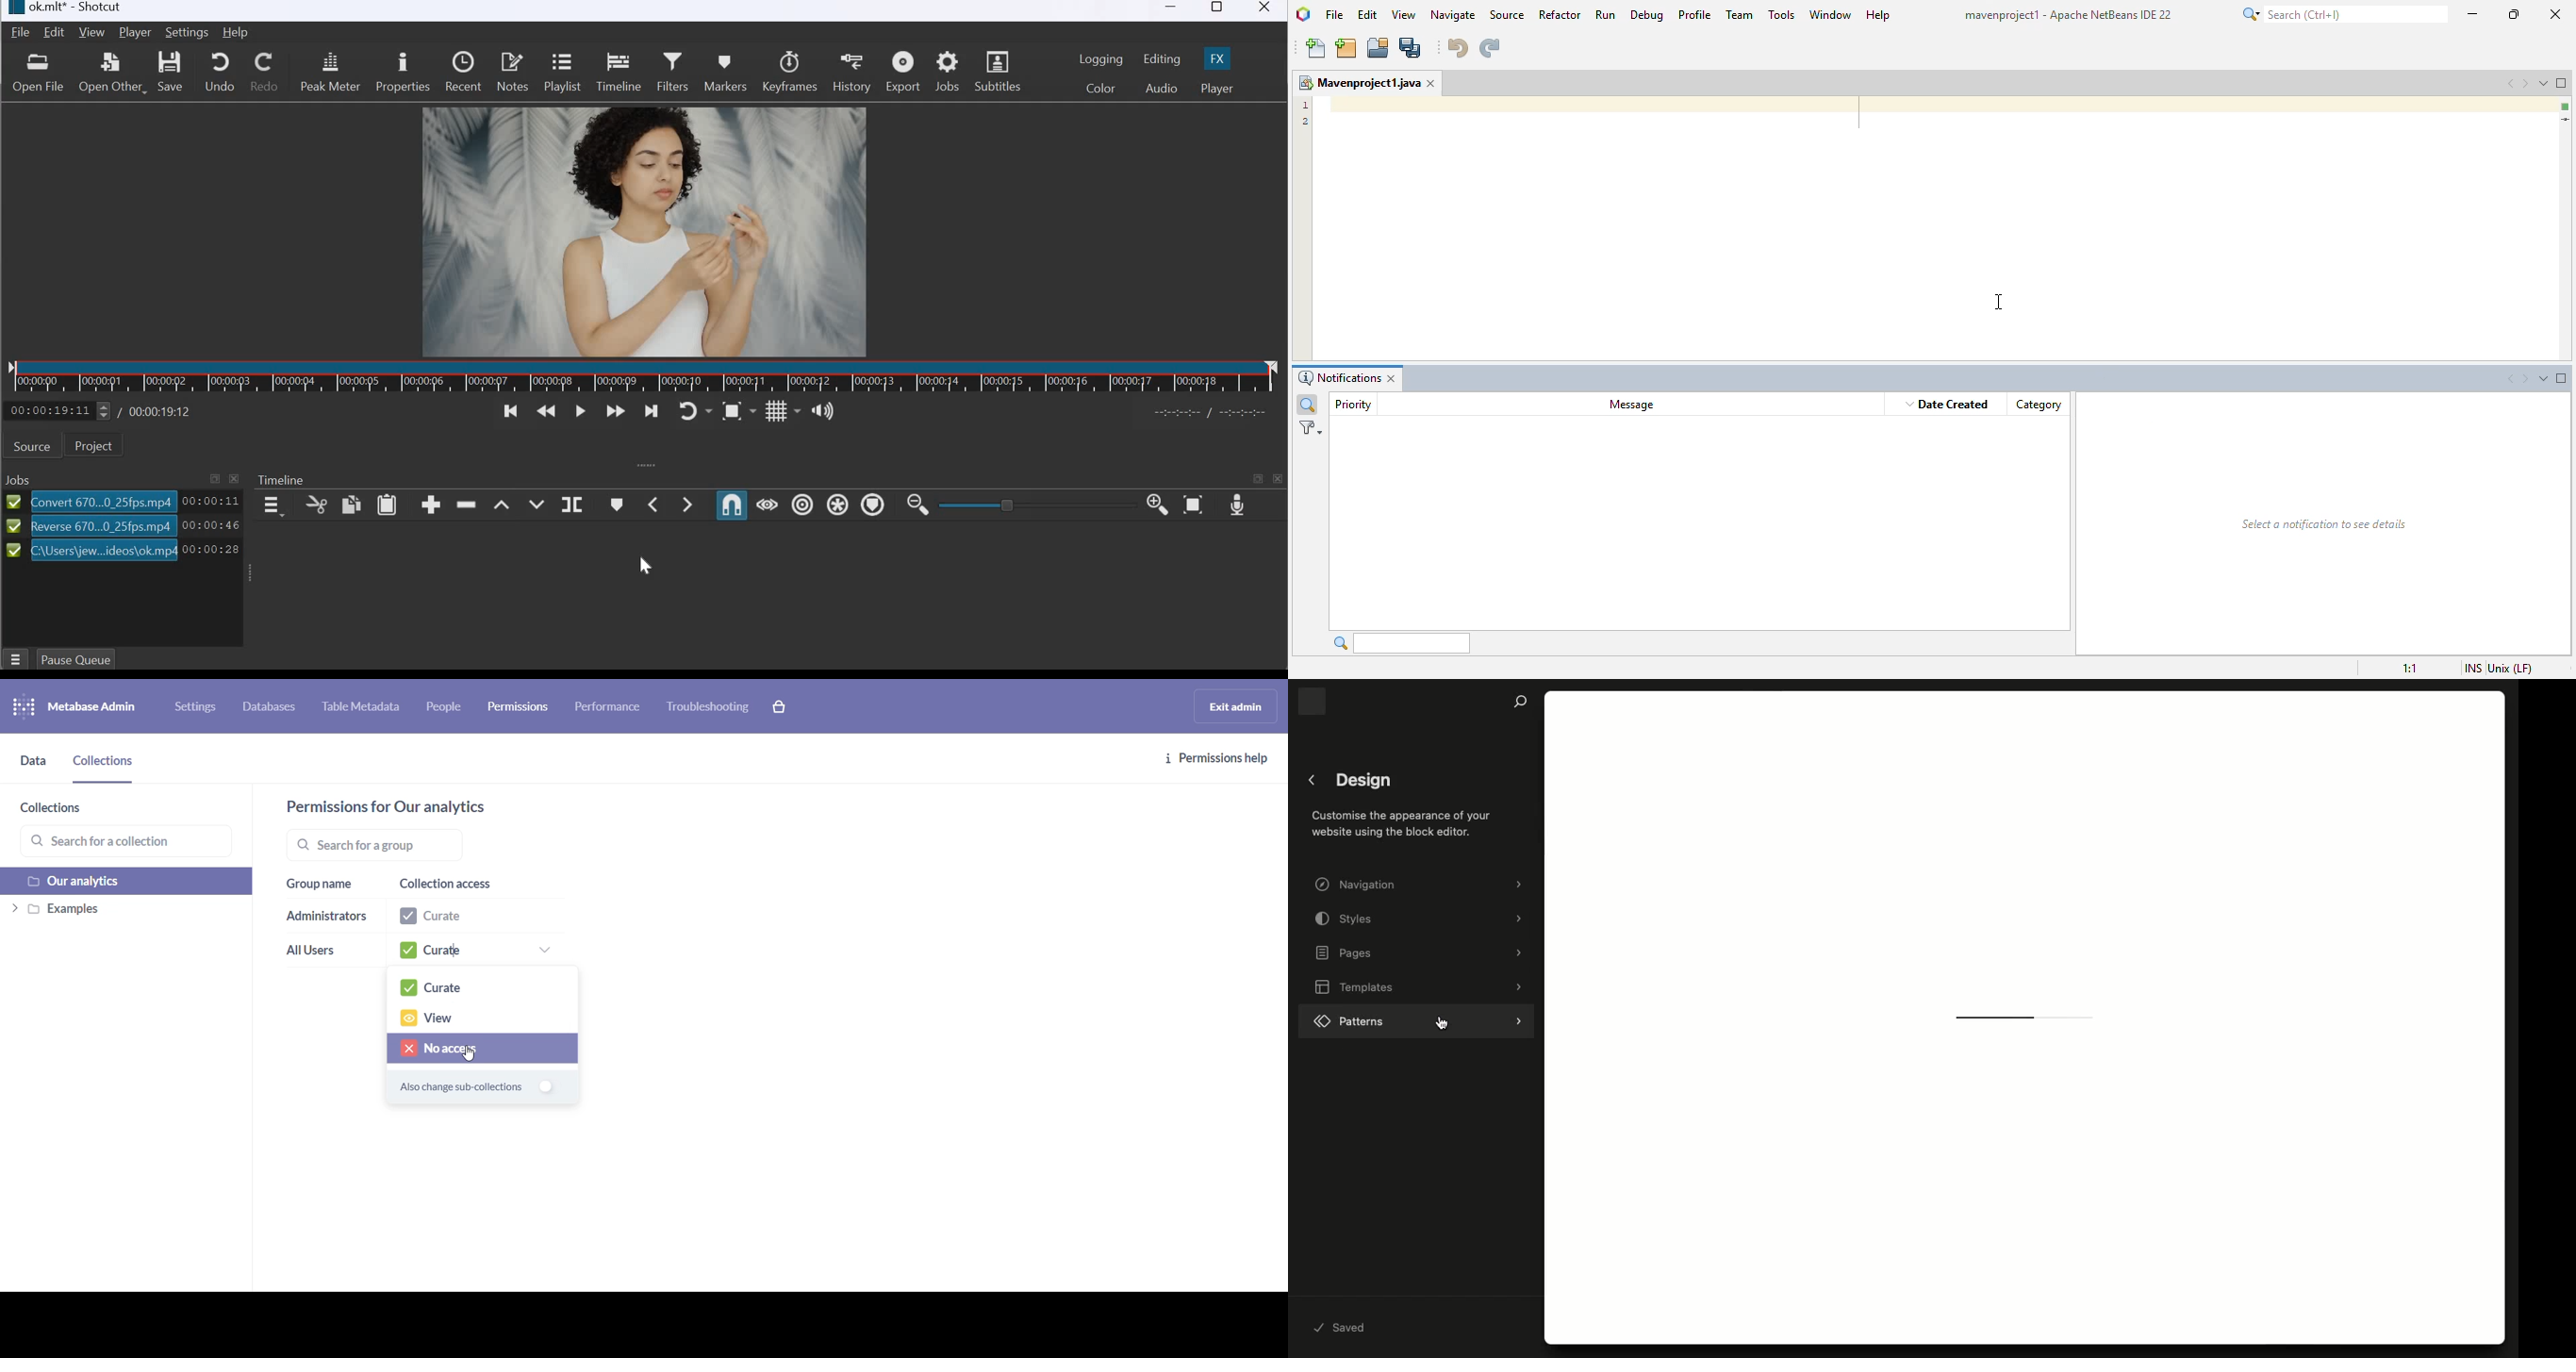 Image resolution: width=2576 pixels, height=1372 pixels. Describe the element at coordinates (691, 504) in the screenshot. I see `Next Marker` at that location.